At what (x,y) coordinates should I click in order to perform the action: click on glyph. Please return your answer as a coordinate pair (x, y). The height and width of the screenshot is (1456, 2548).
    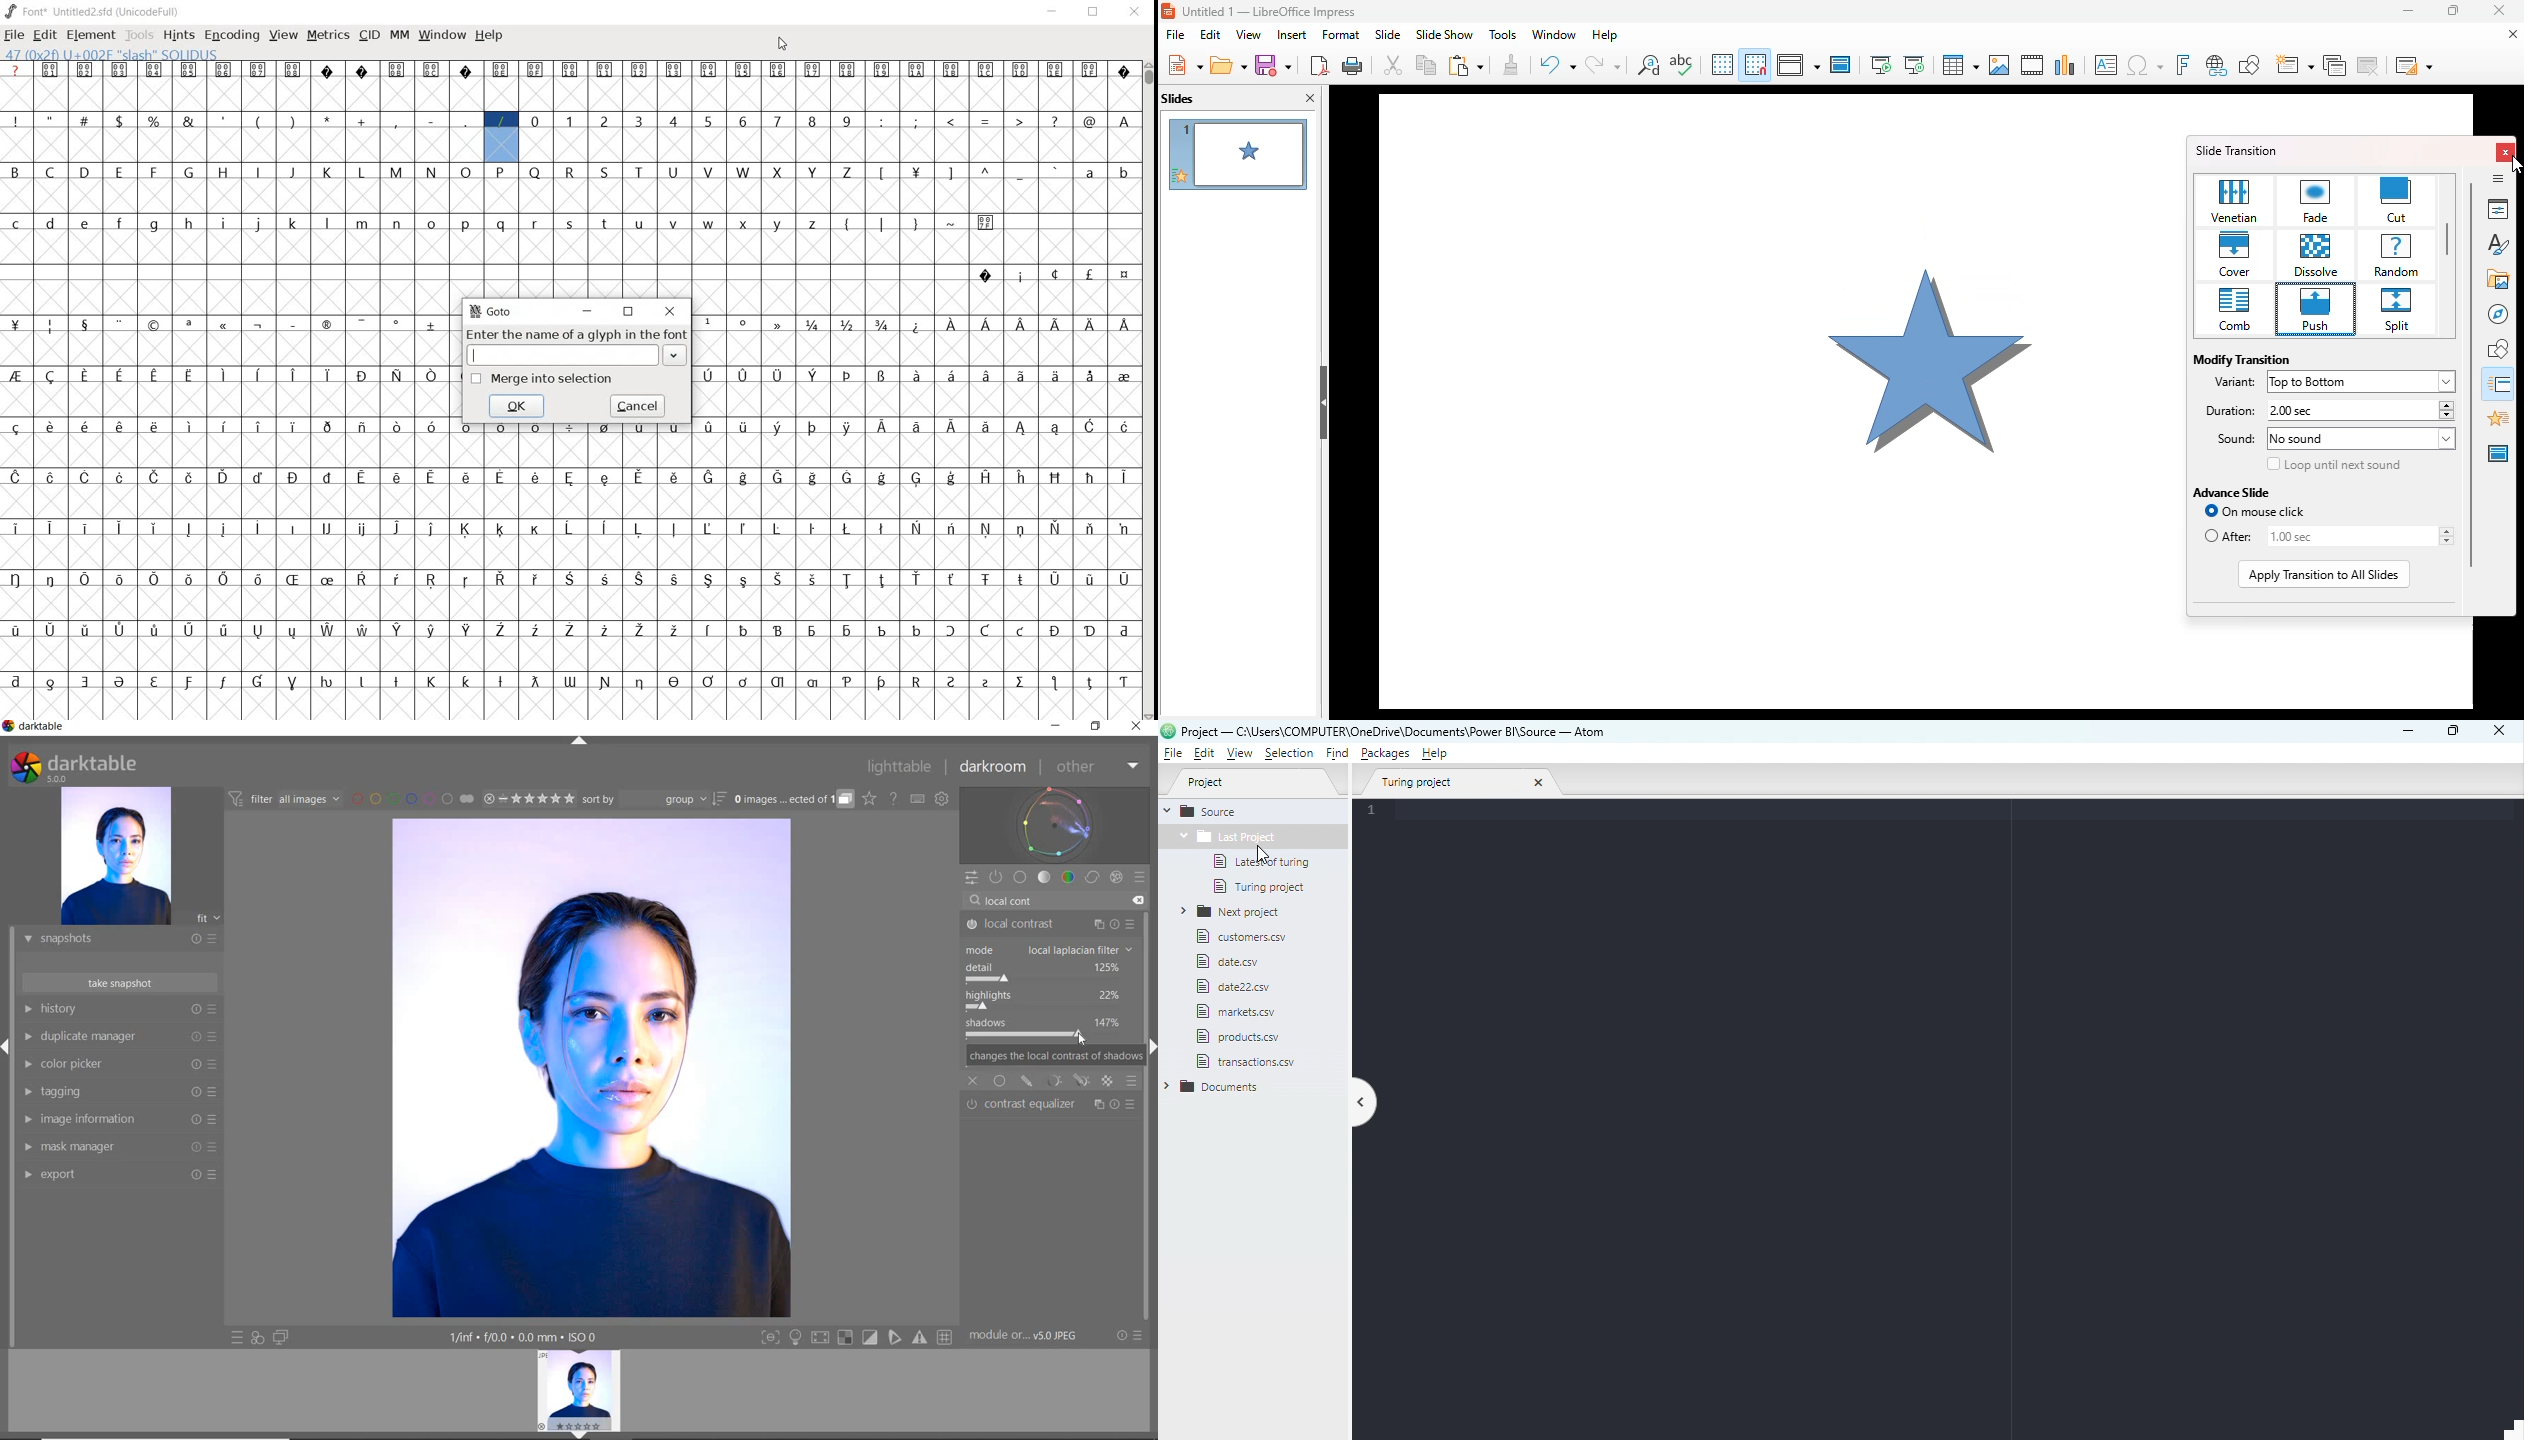
    Looking at the image, I should click on (191, 426).